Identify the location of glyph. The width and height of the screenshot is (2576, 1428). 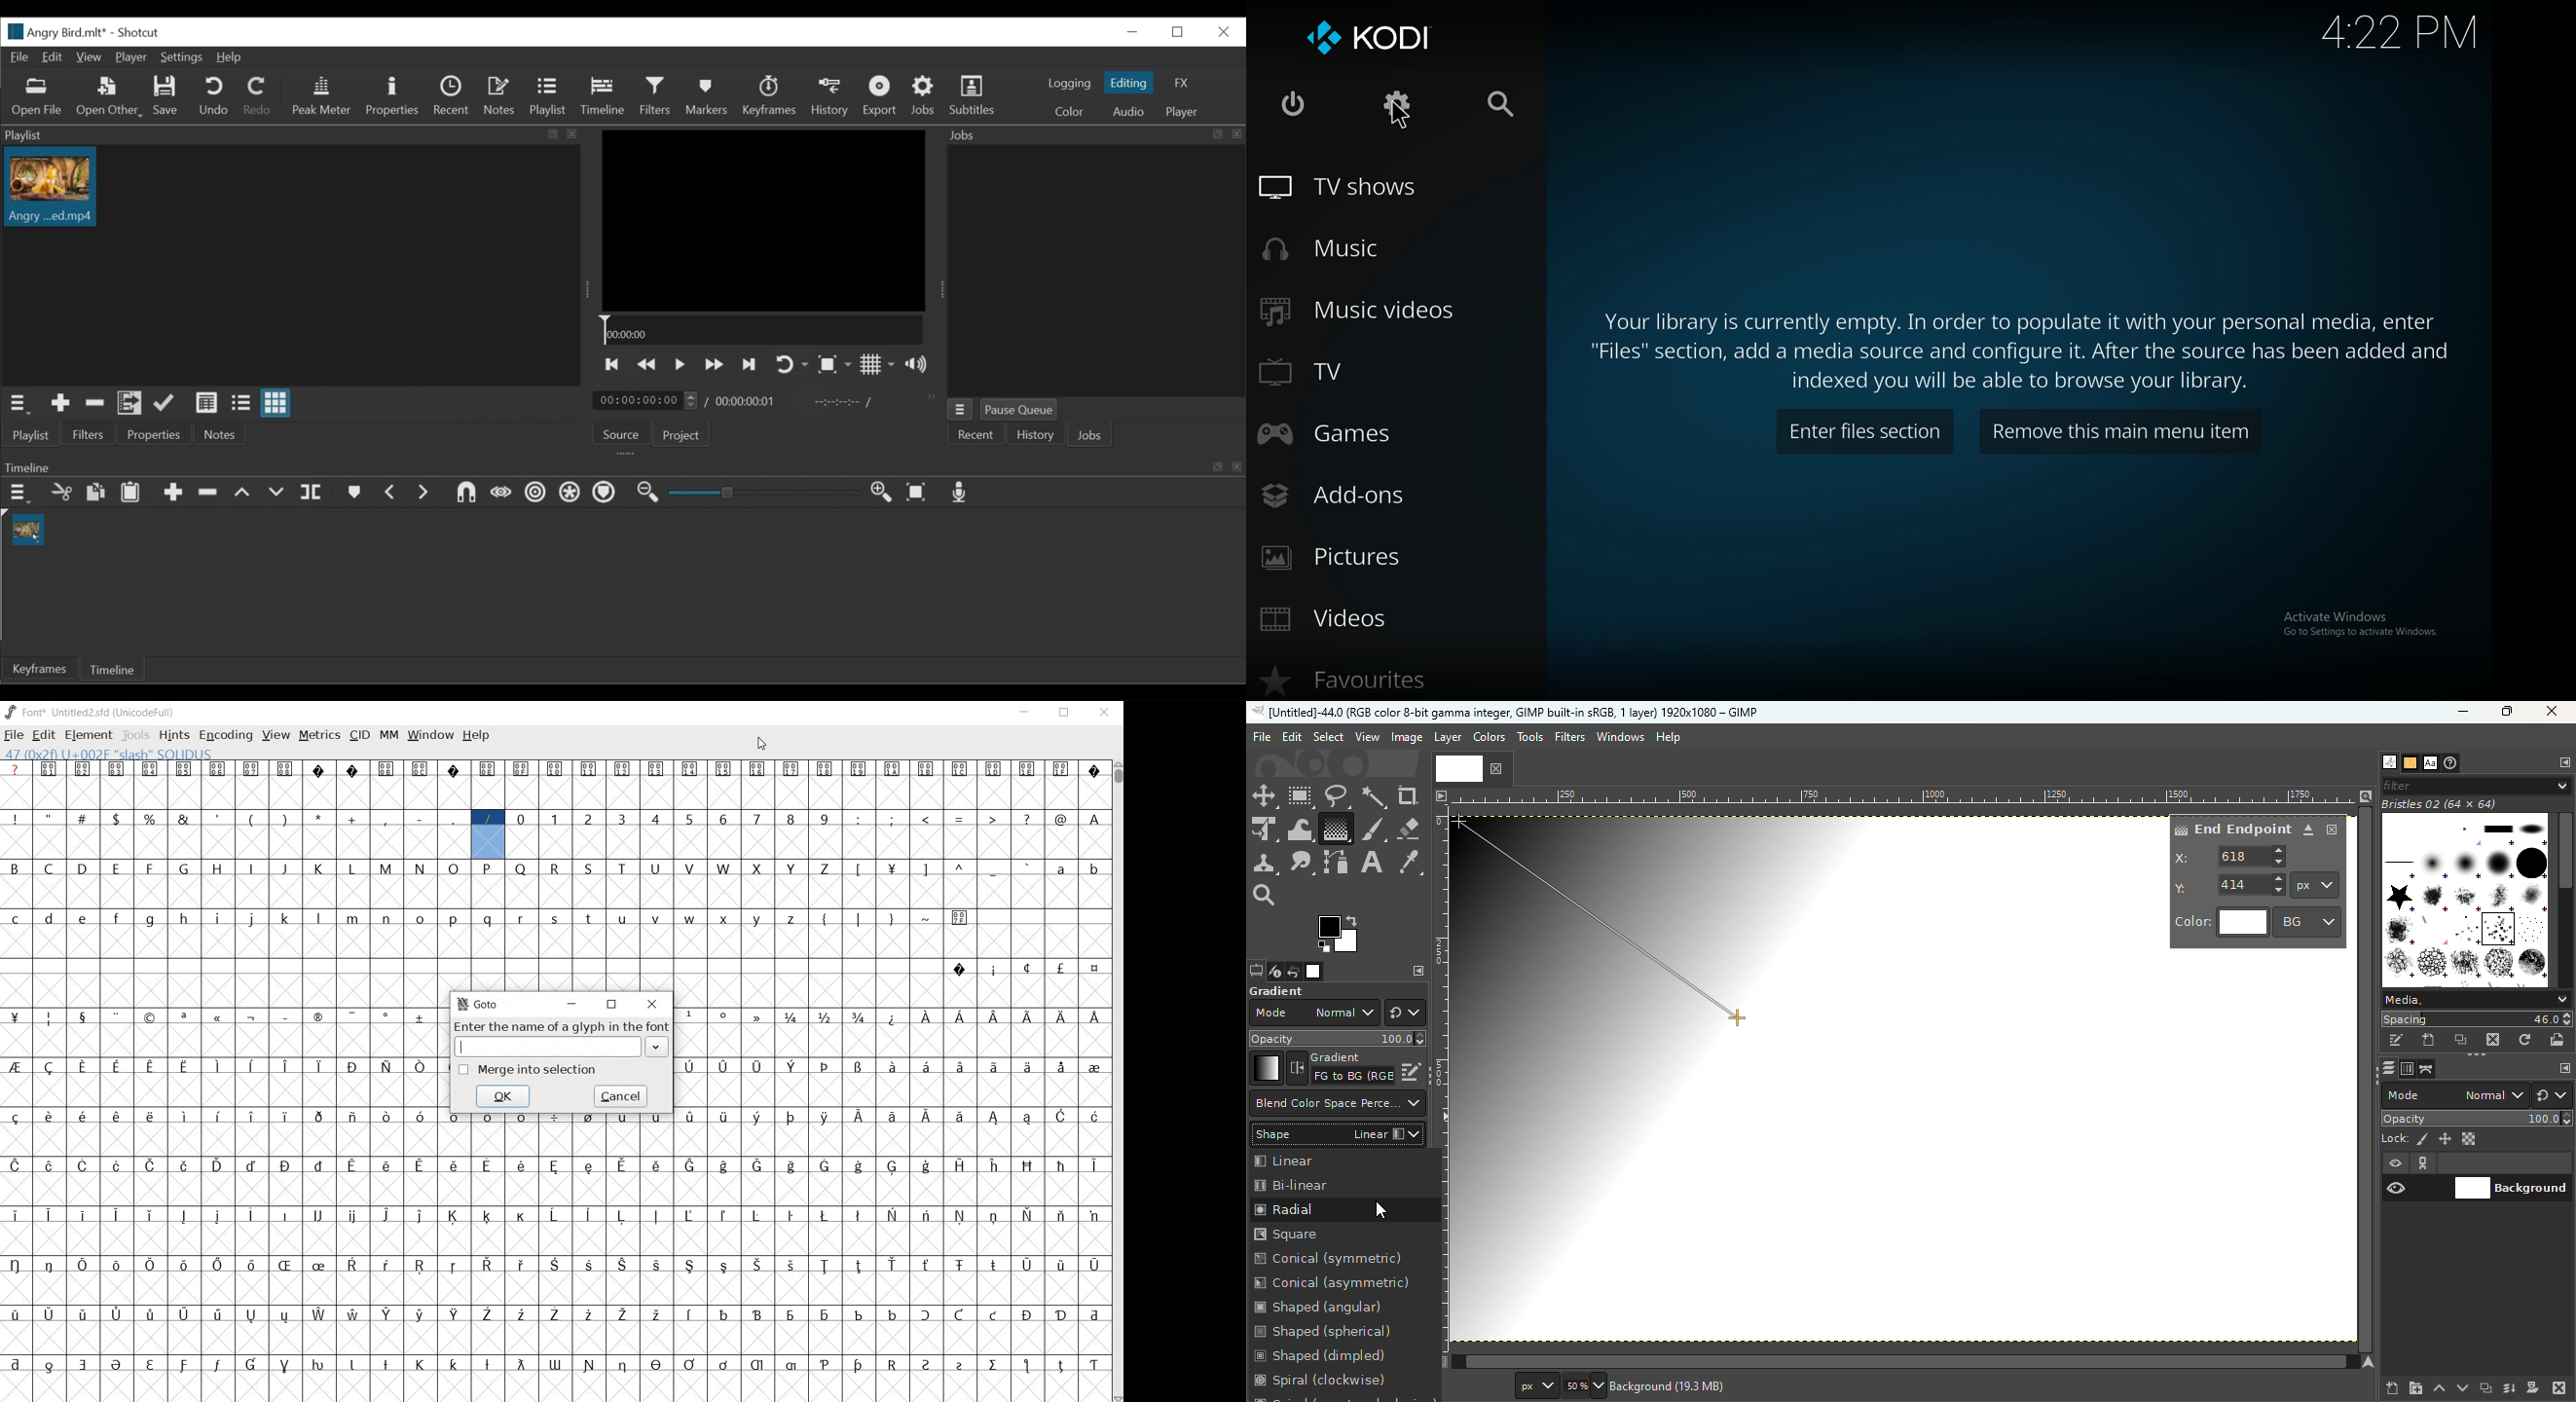
(1027, 1315).